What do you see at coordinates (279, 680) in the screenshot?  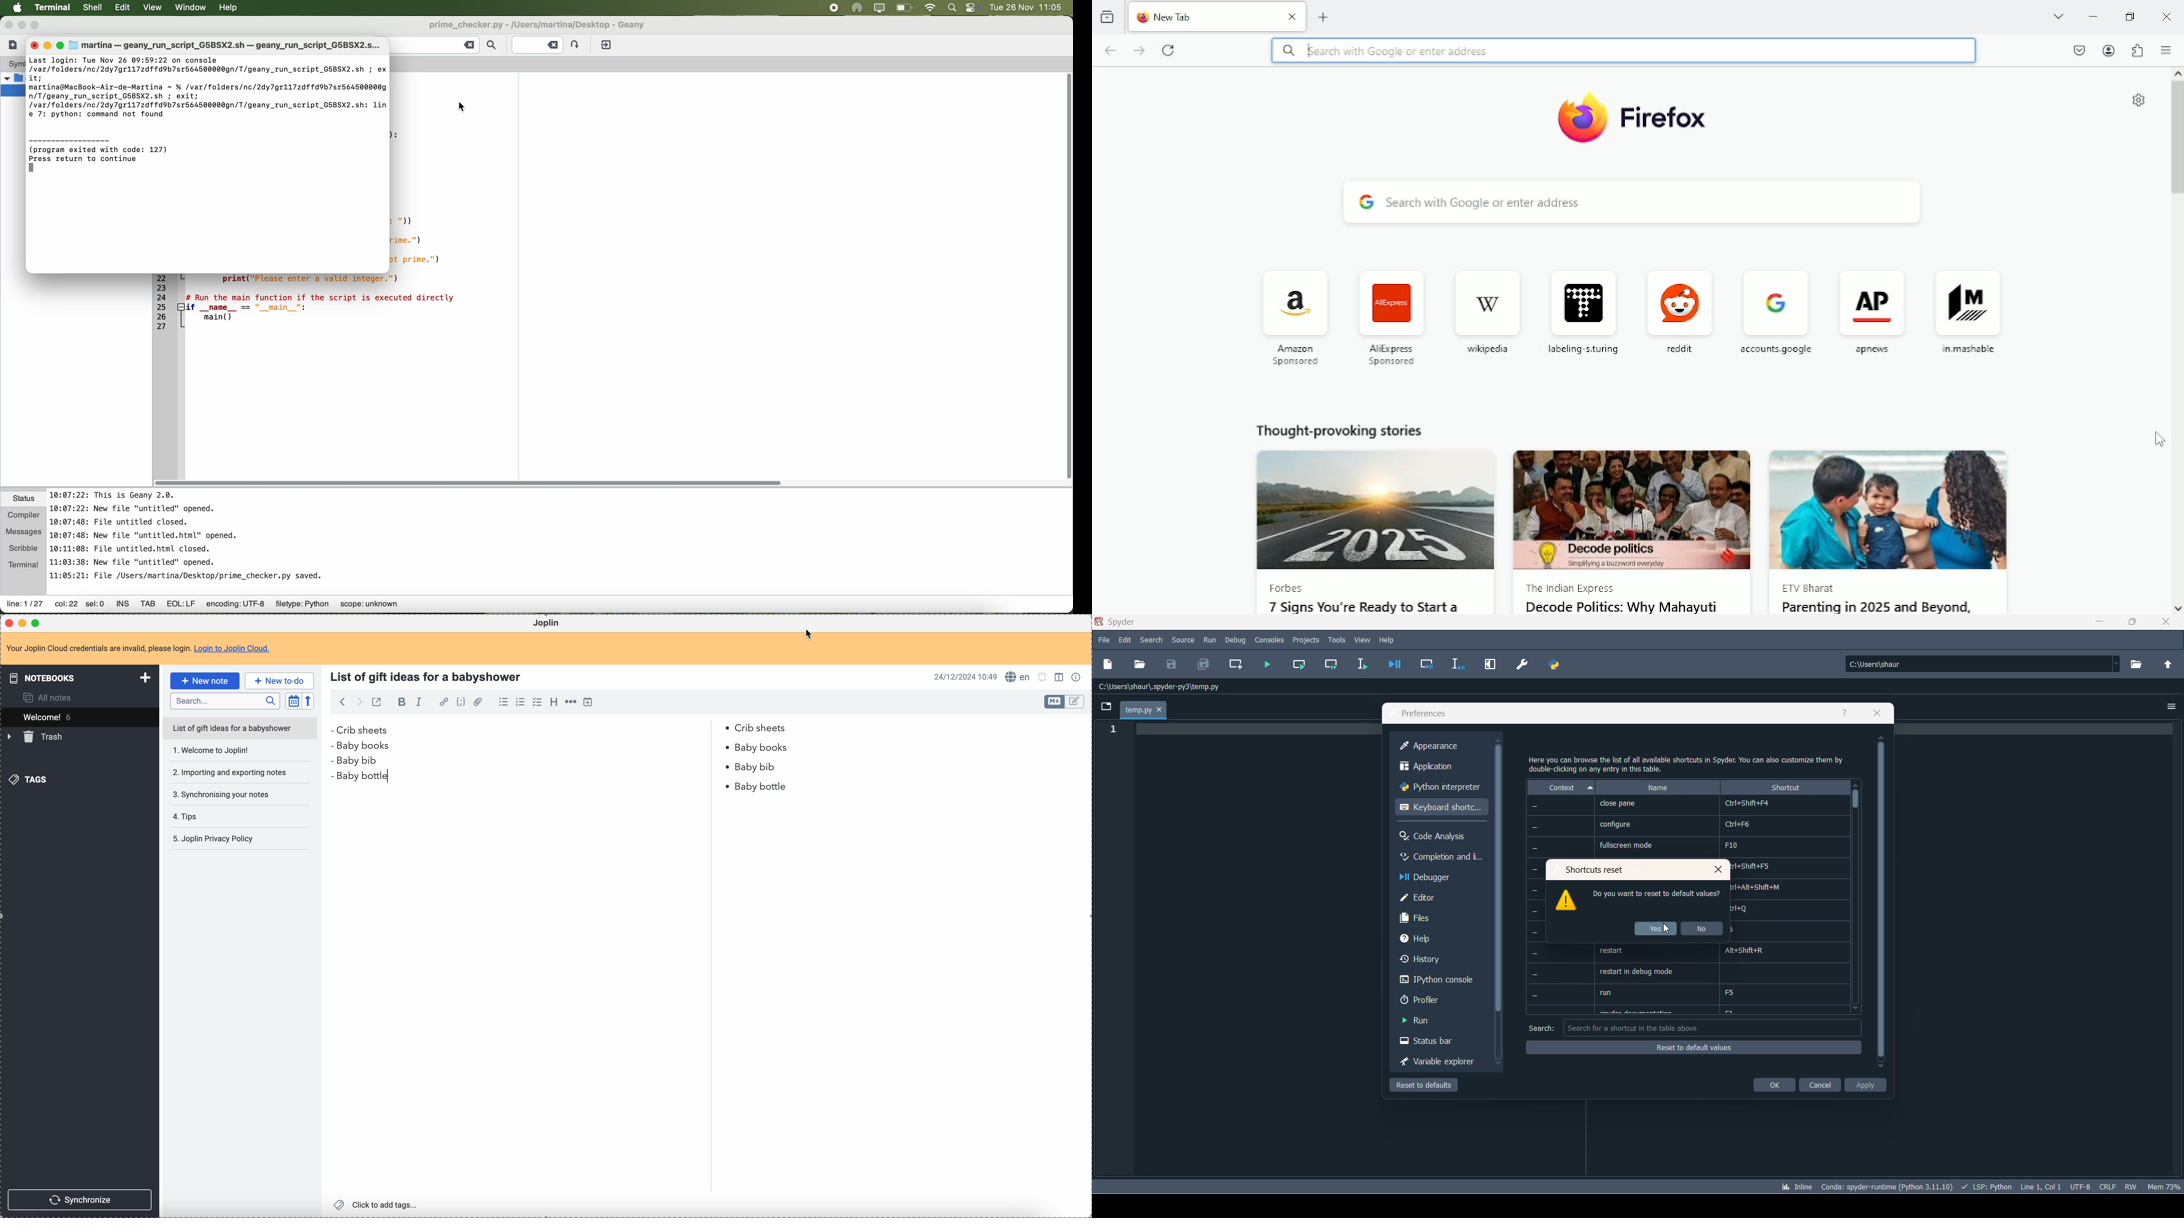 I see `new to-do` at bounding box center [279, 680].